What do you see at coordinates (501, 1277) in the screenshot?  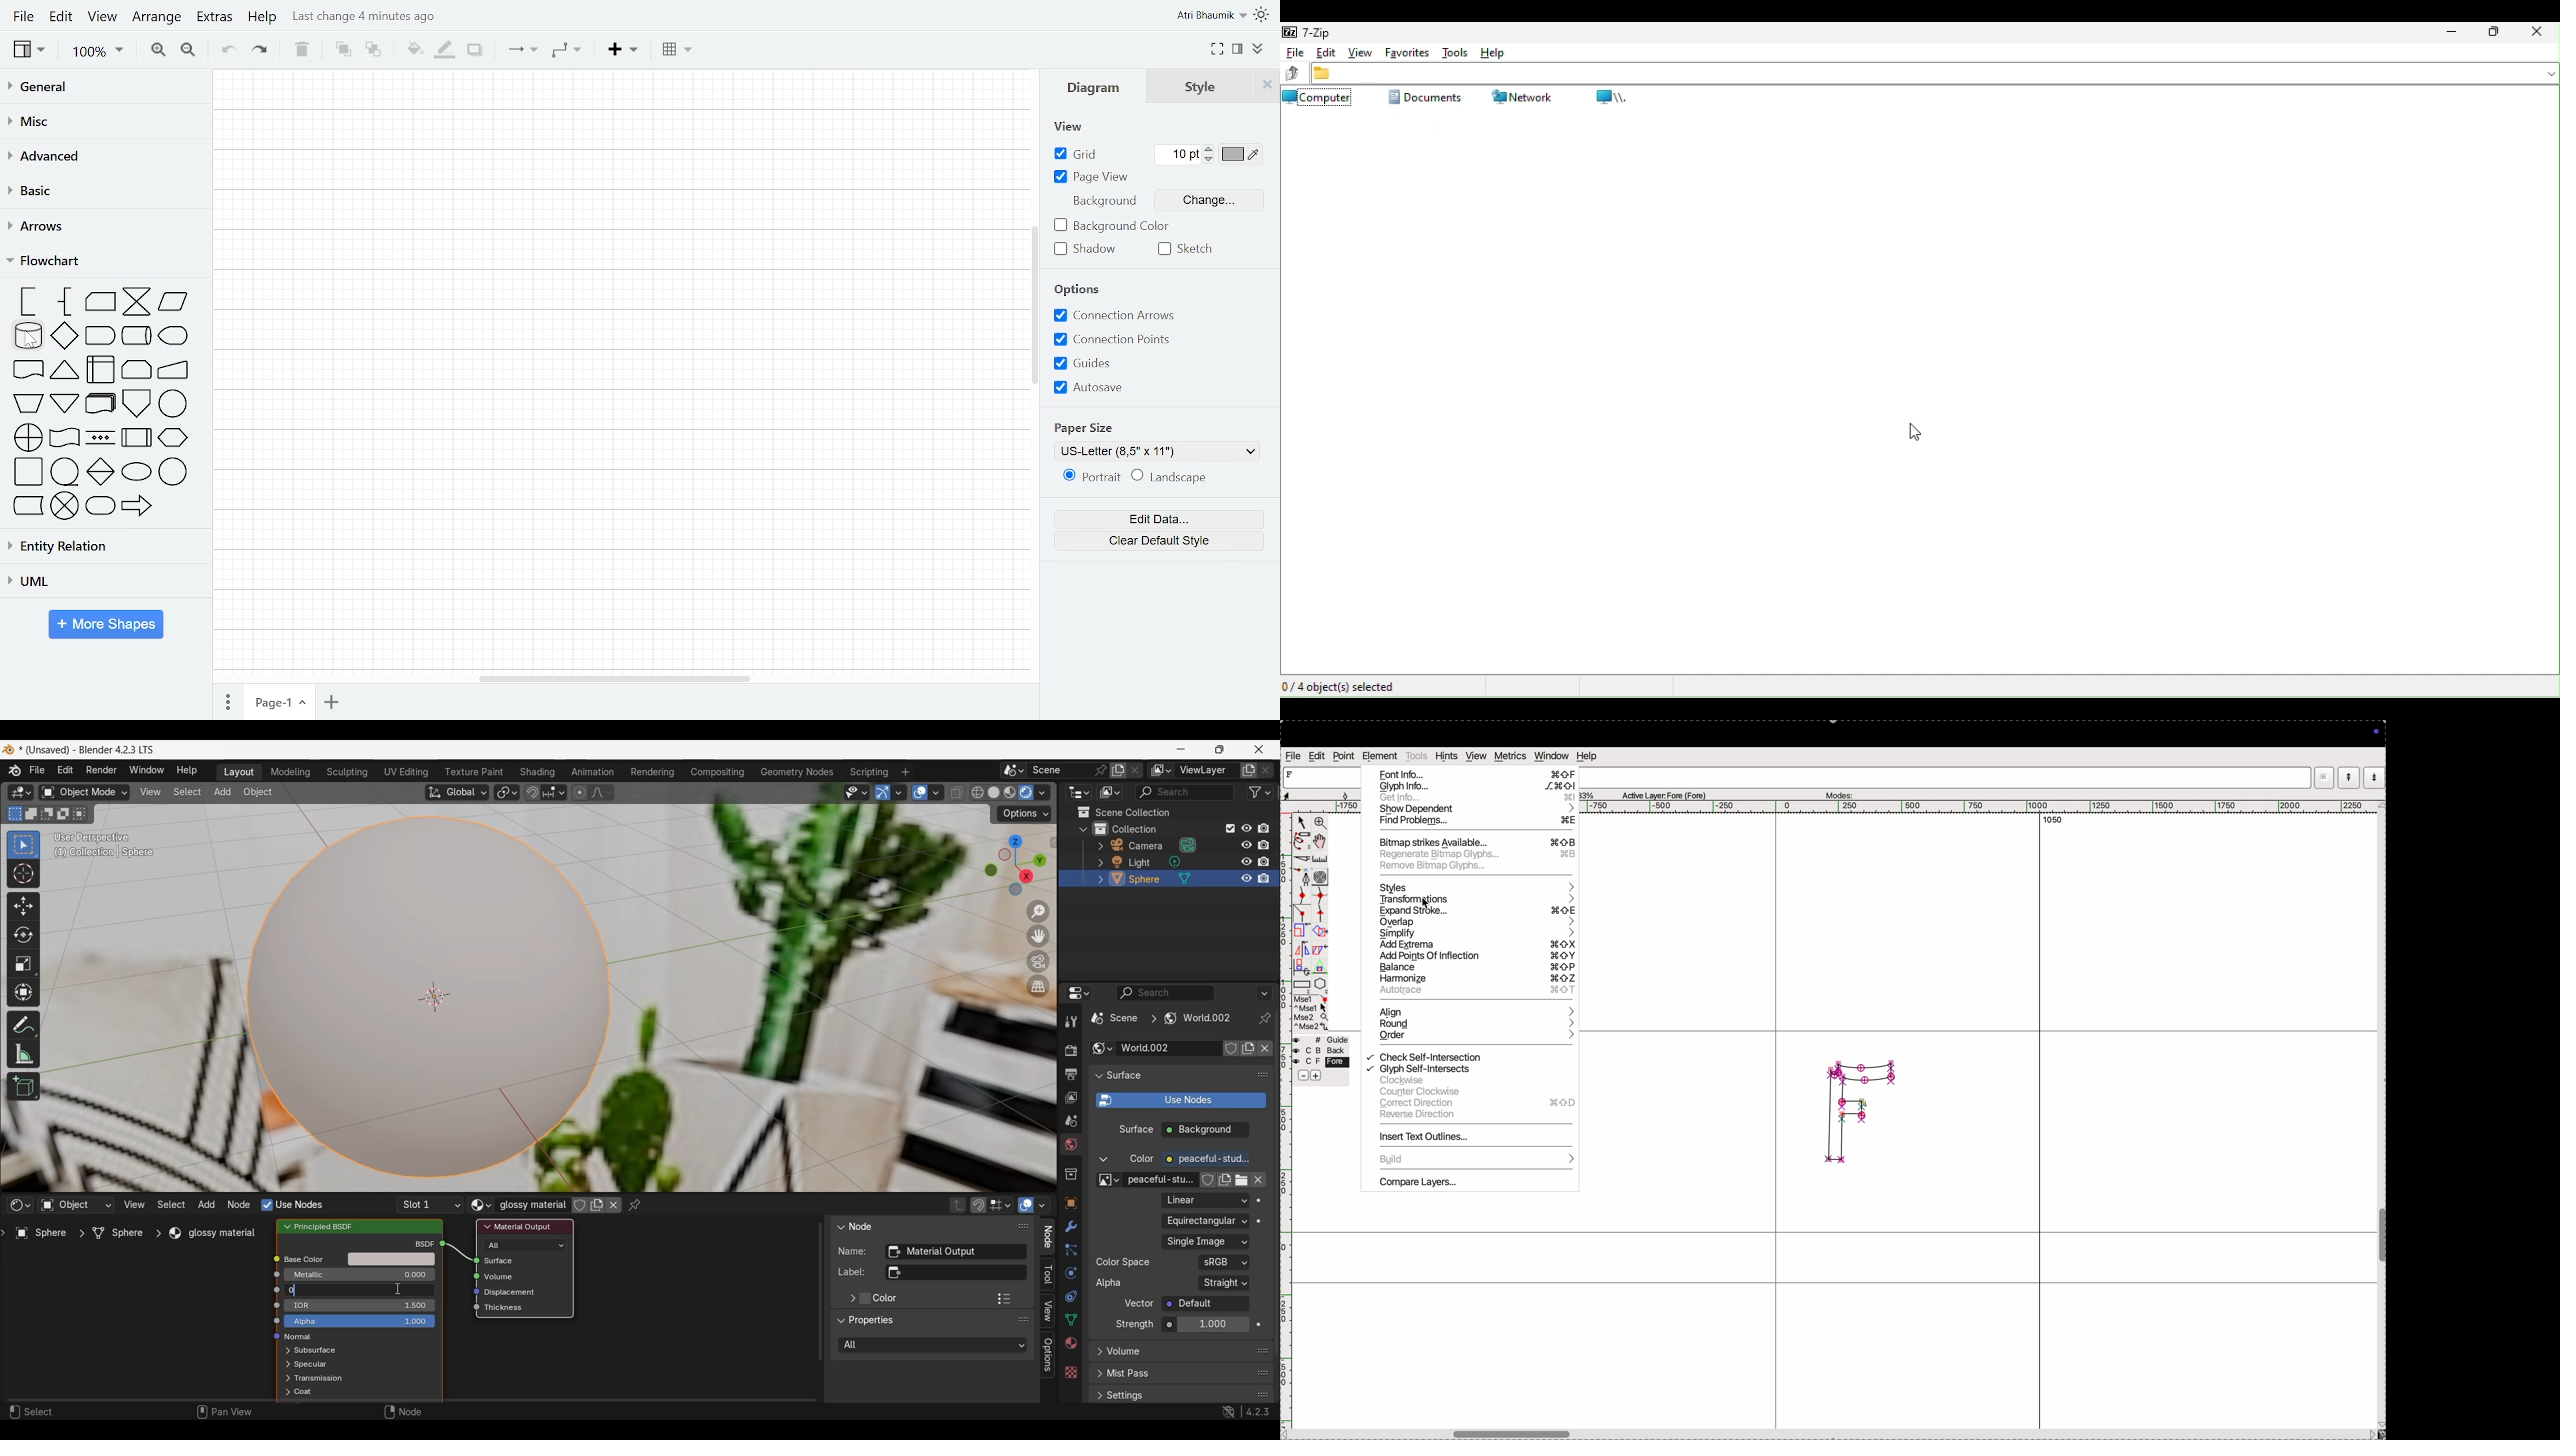 I see `Volume` at bounding box center [501, 1277].